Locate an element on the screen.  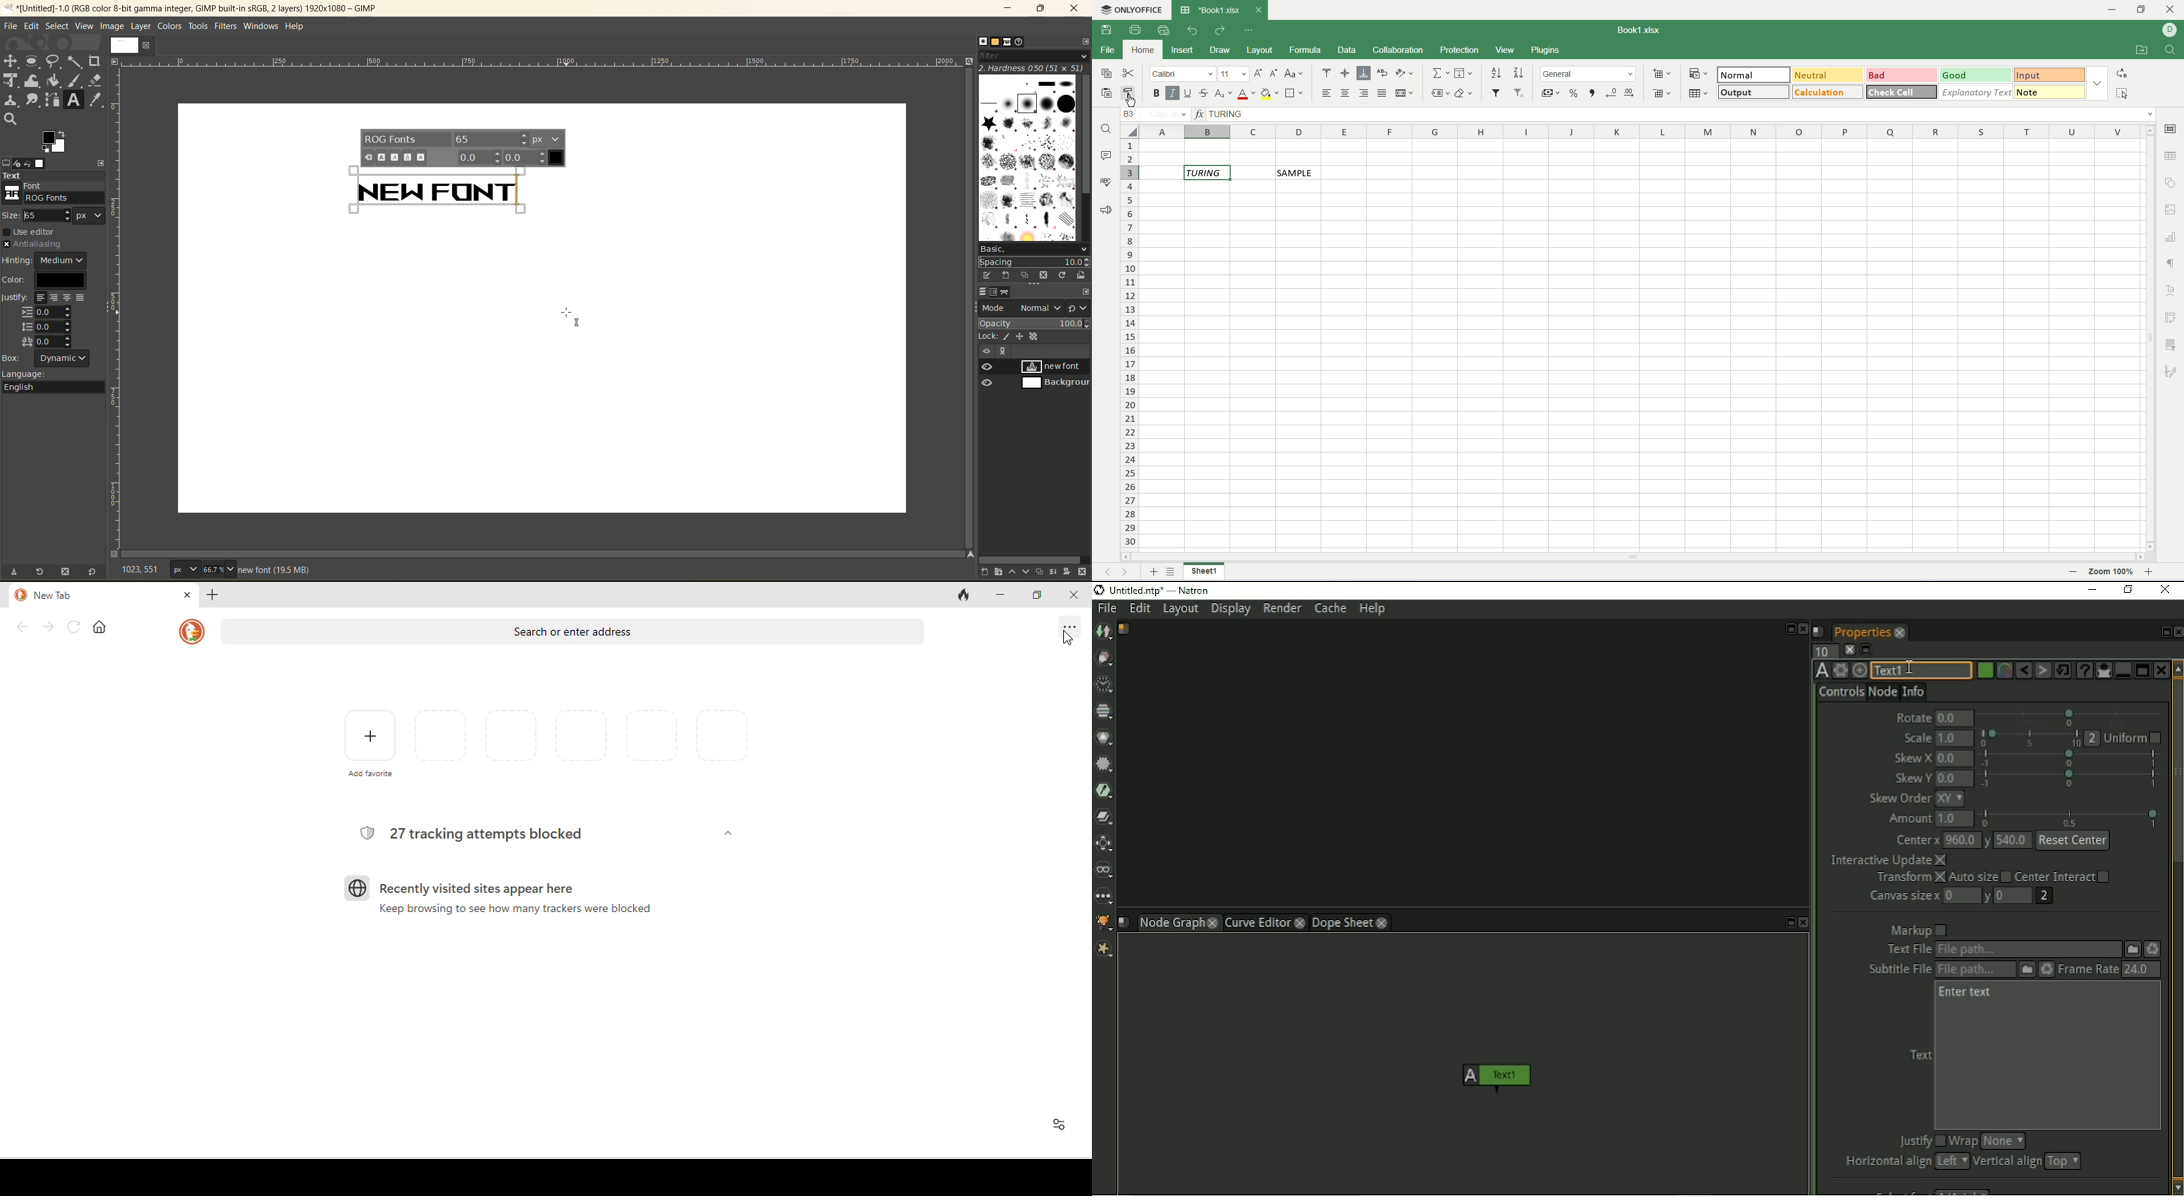
insert cell is located at coordinates (1661, 74).